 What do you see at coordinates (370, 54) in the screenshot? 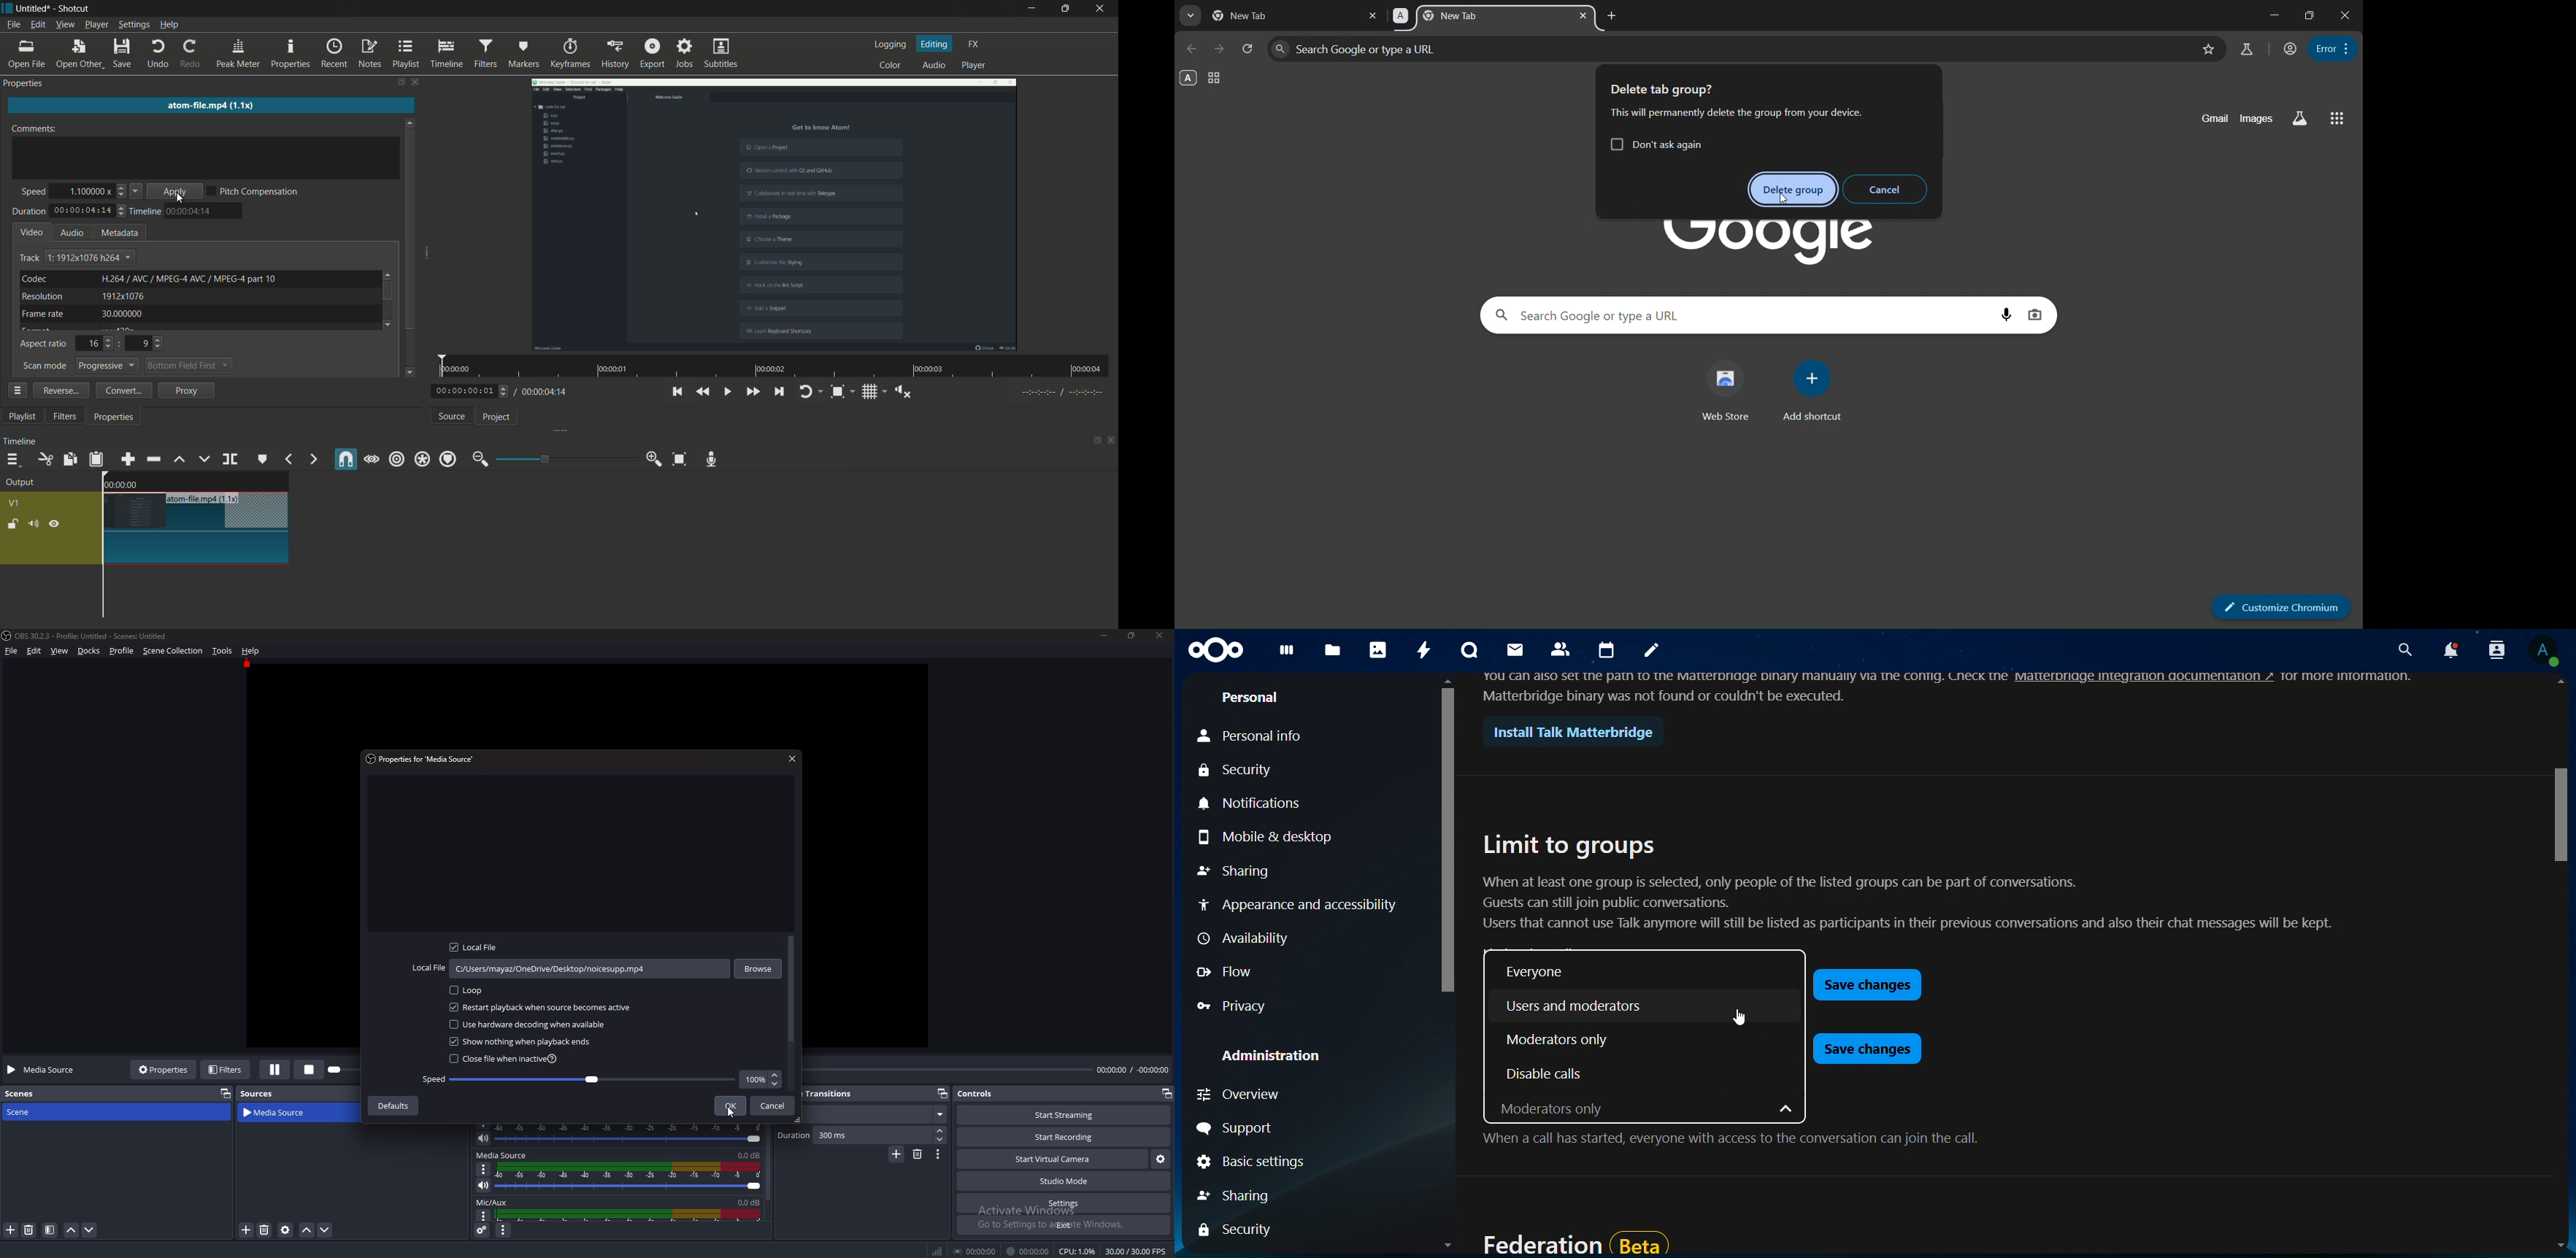
I see `notes` at bounding box center [370, 54].